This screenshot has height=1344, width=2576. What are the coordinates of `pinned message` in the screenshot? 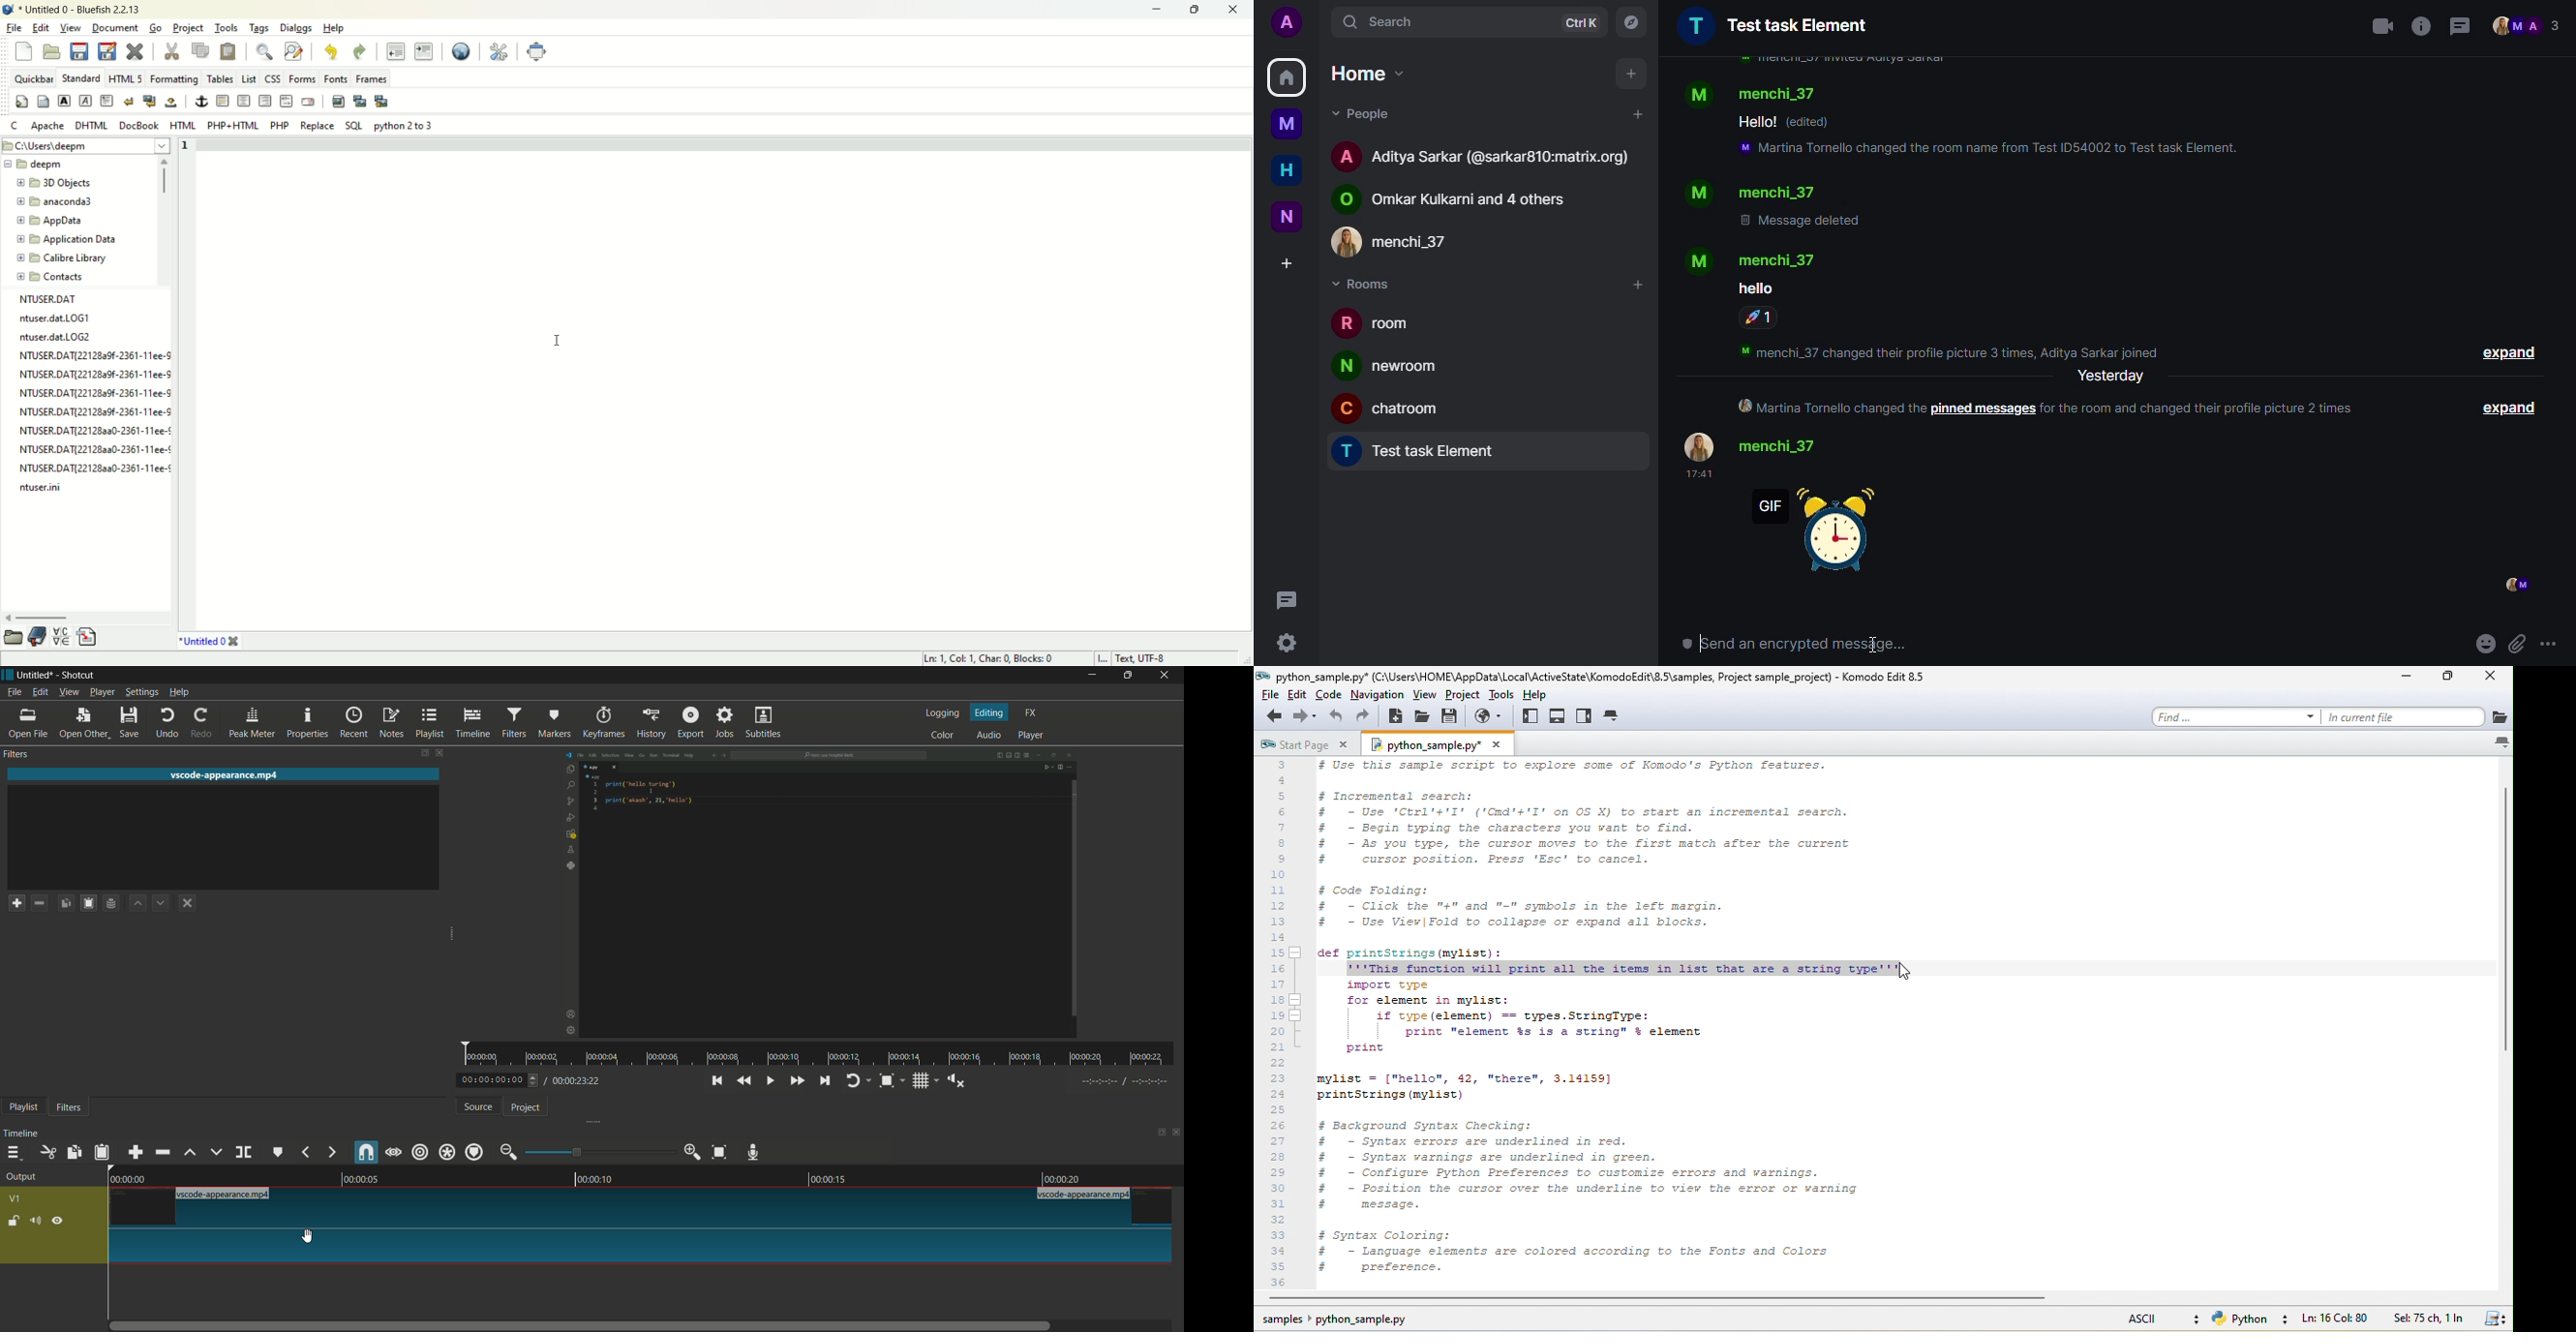 It's located at (1983, 409).